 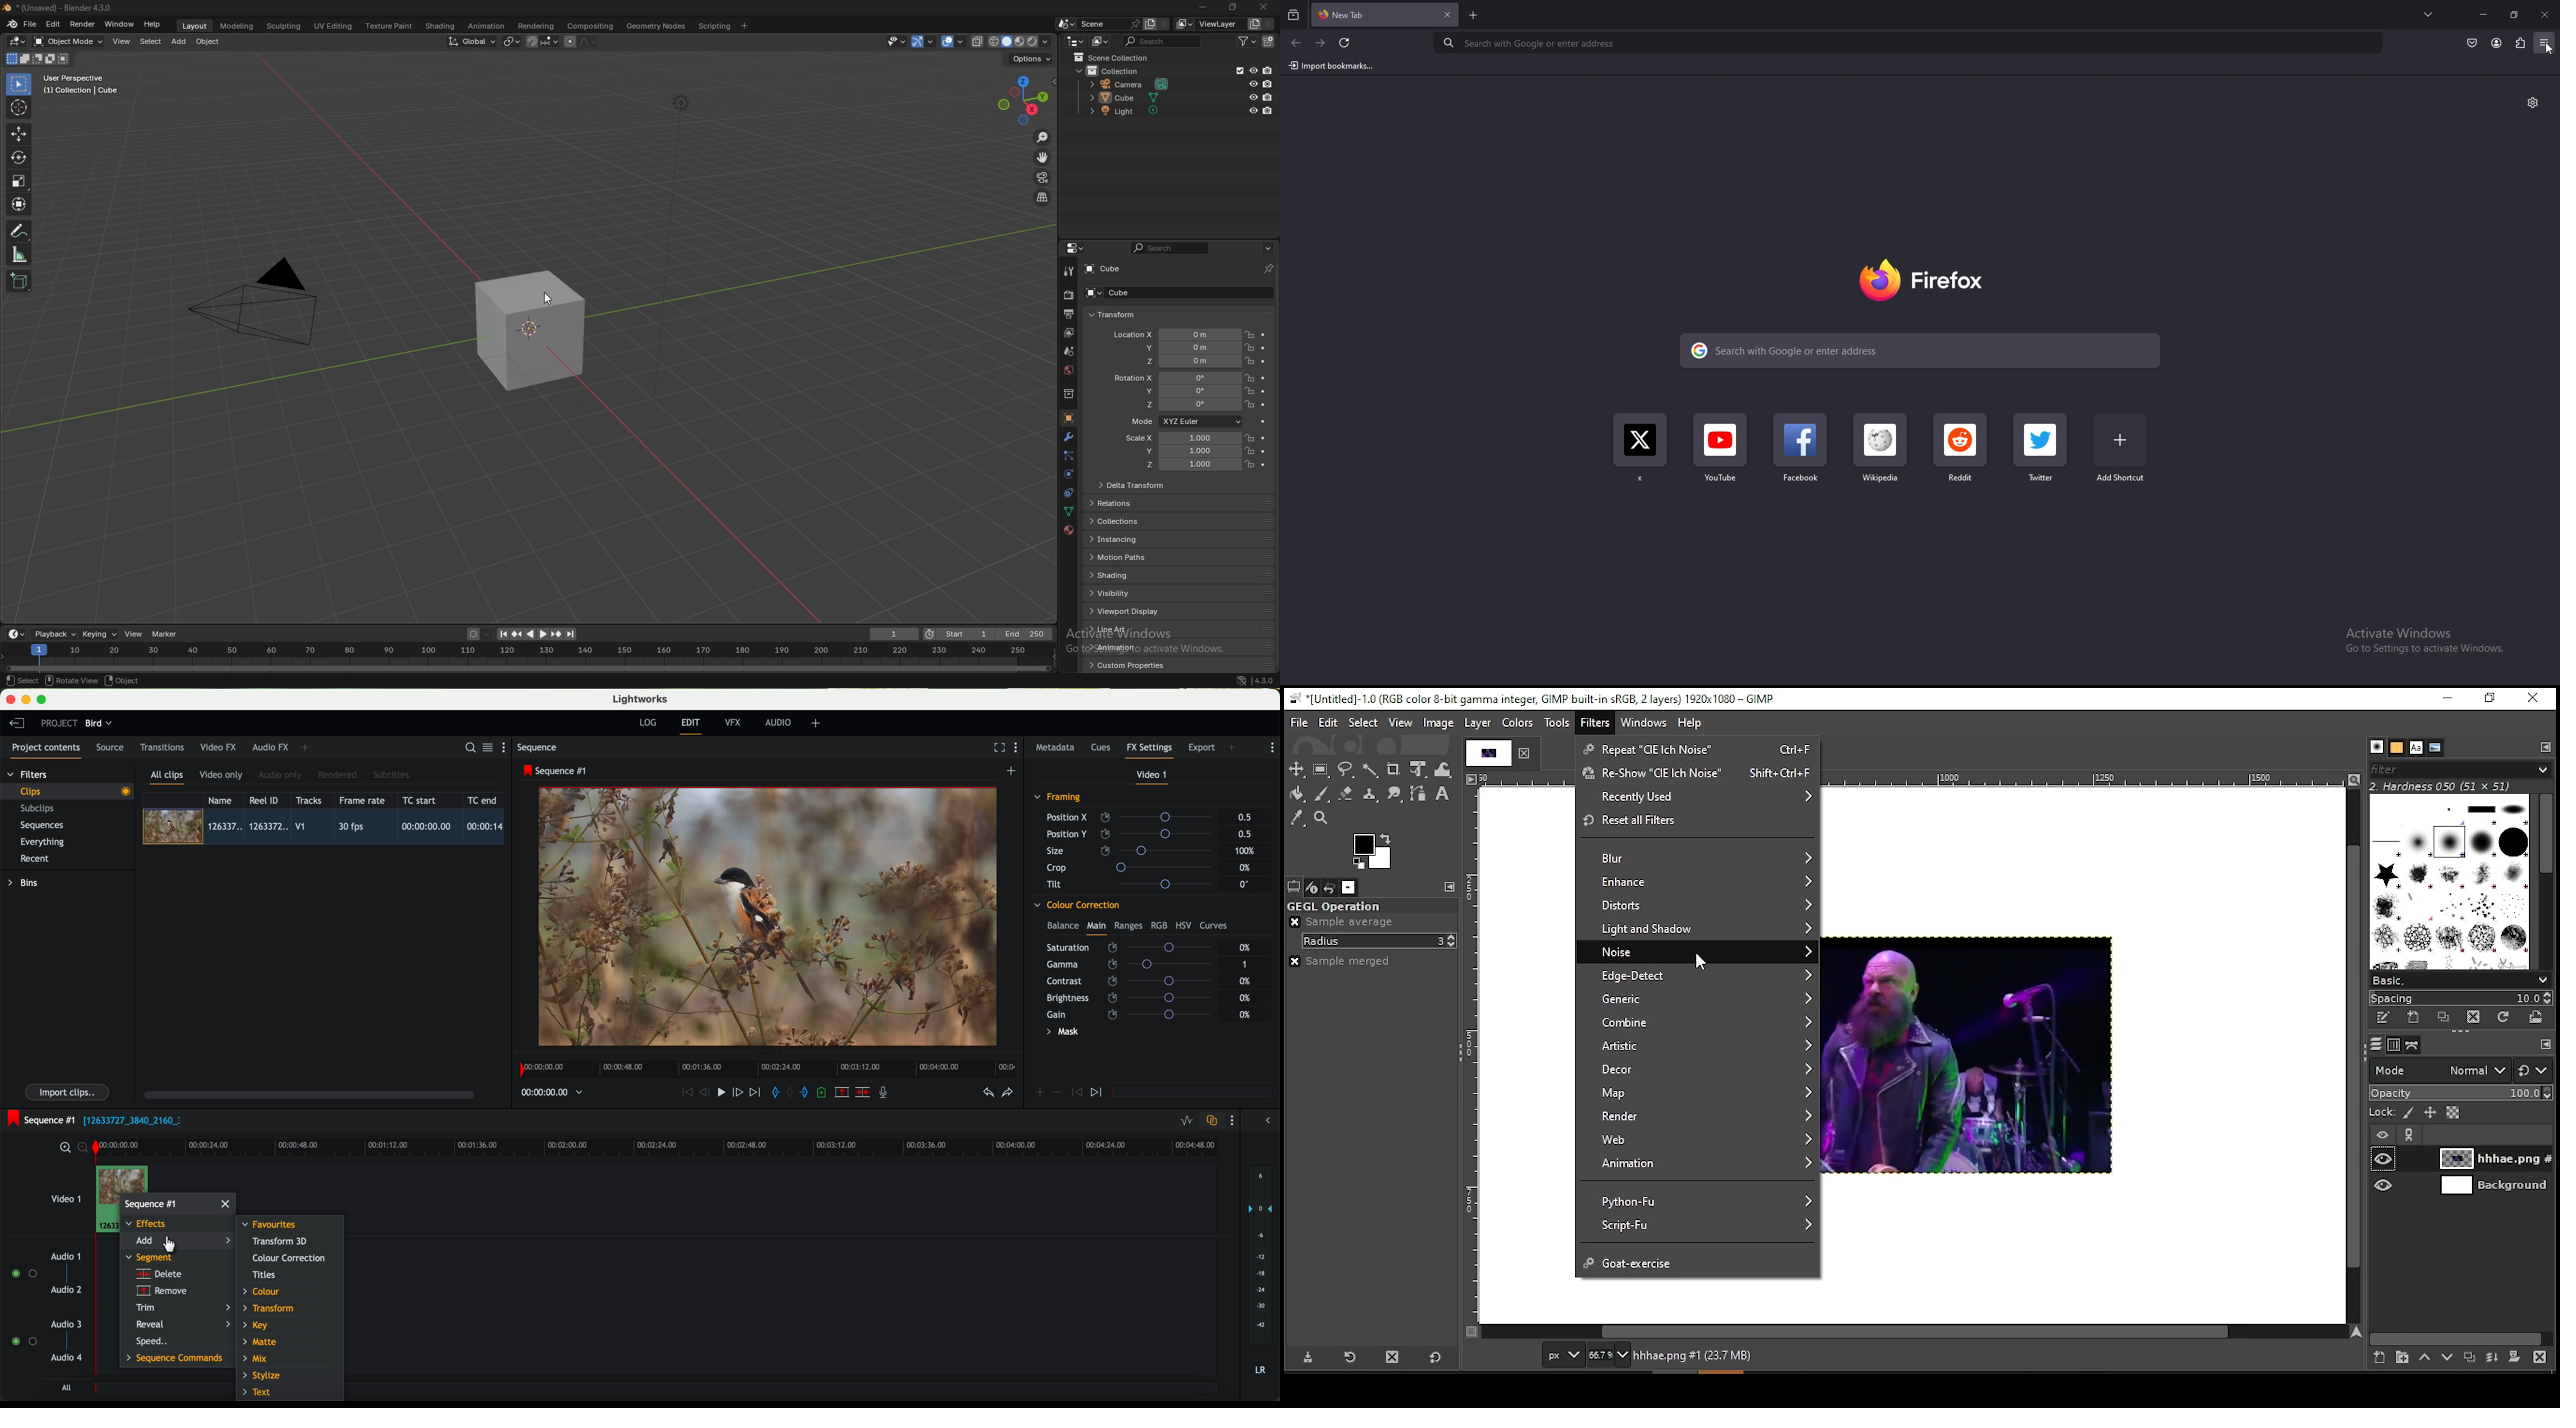 I want to click on lock, so click(x=1249, y=361).